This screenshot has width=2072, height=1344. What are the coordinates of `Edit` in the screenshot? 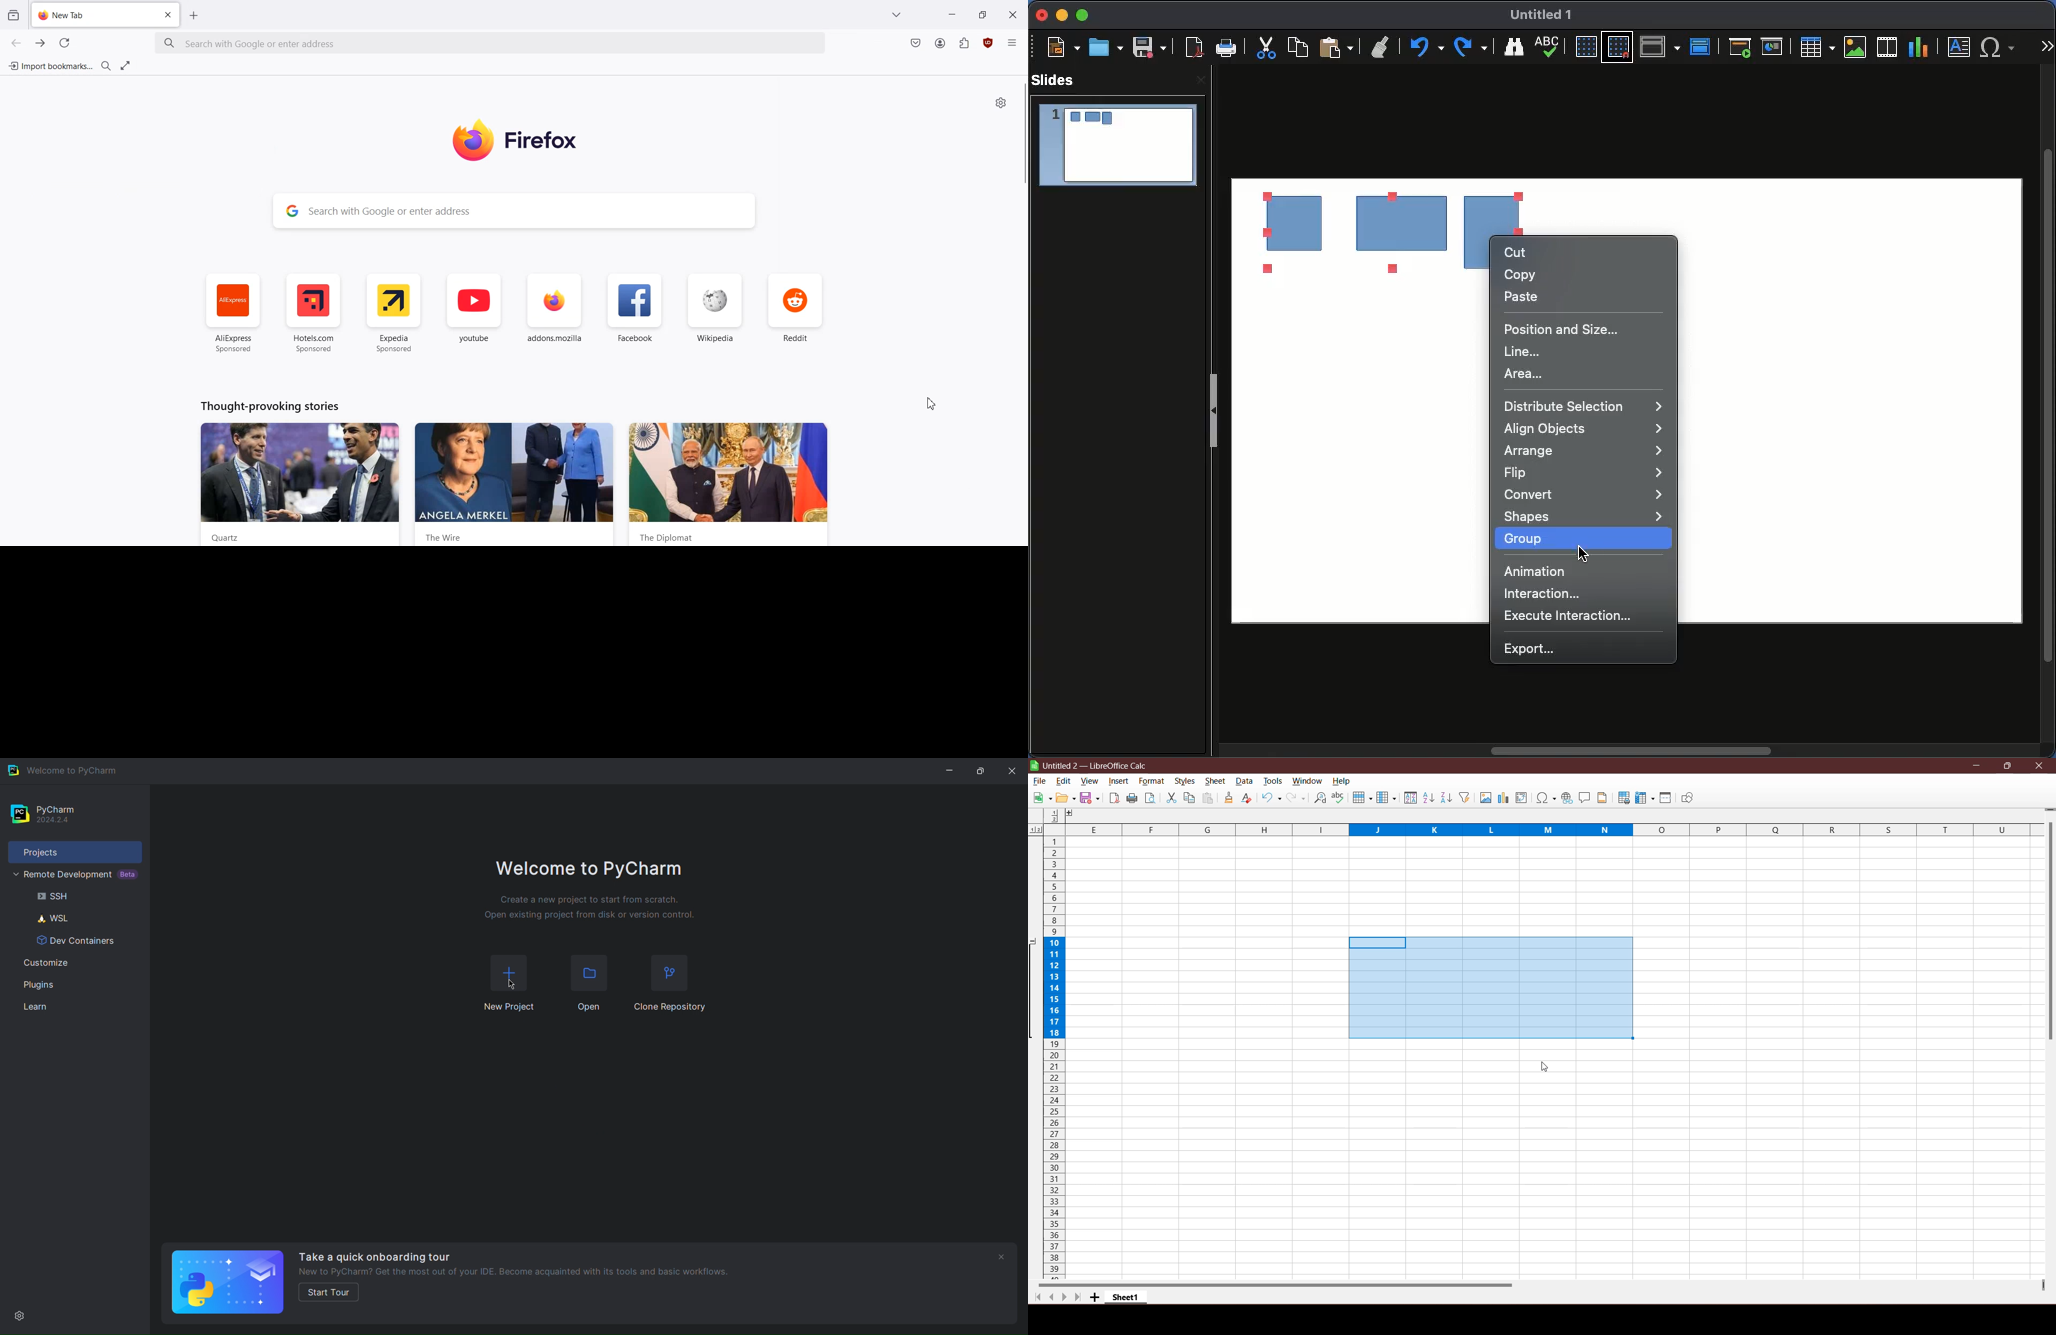 It's located at (1066, 798).